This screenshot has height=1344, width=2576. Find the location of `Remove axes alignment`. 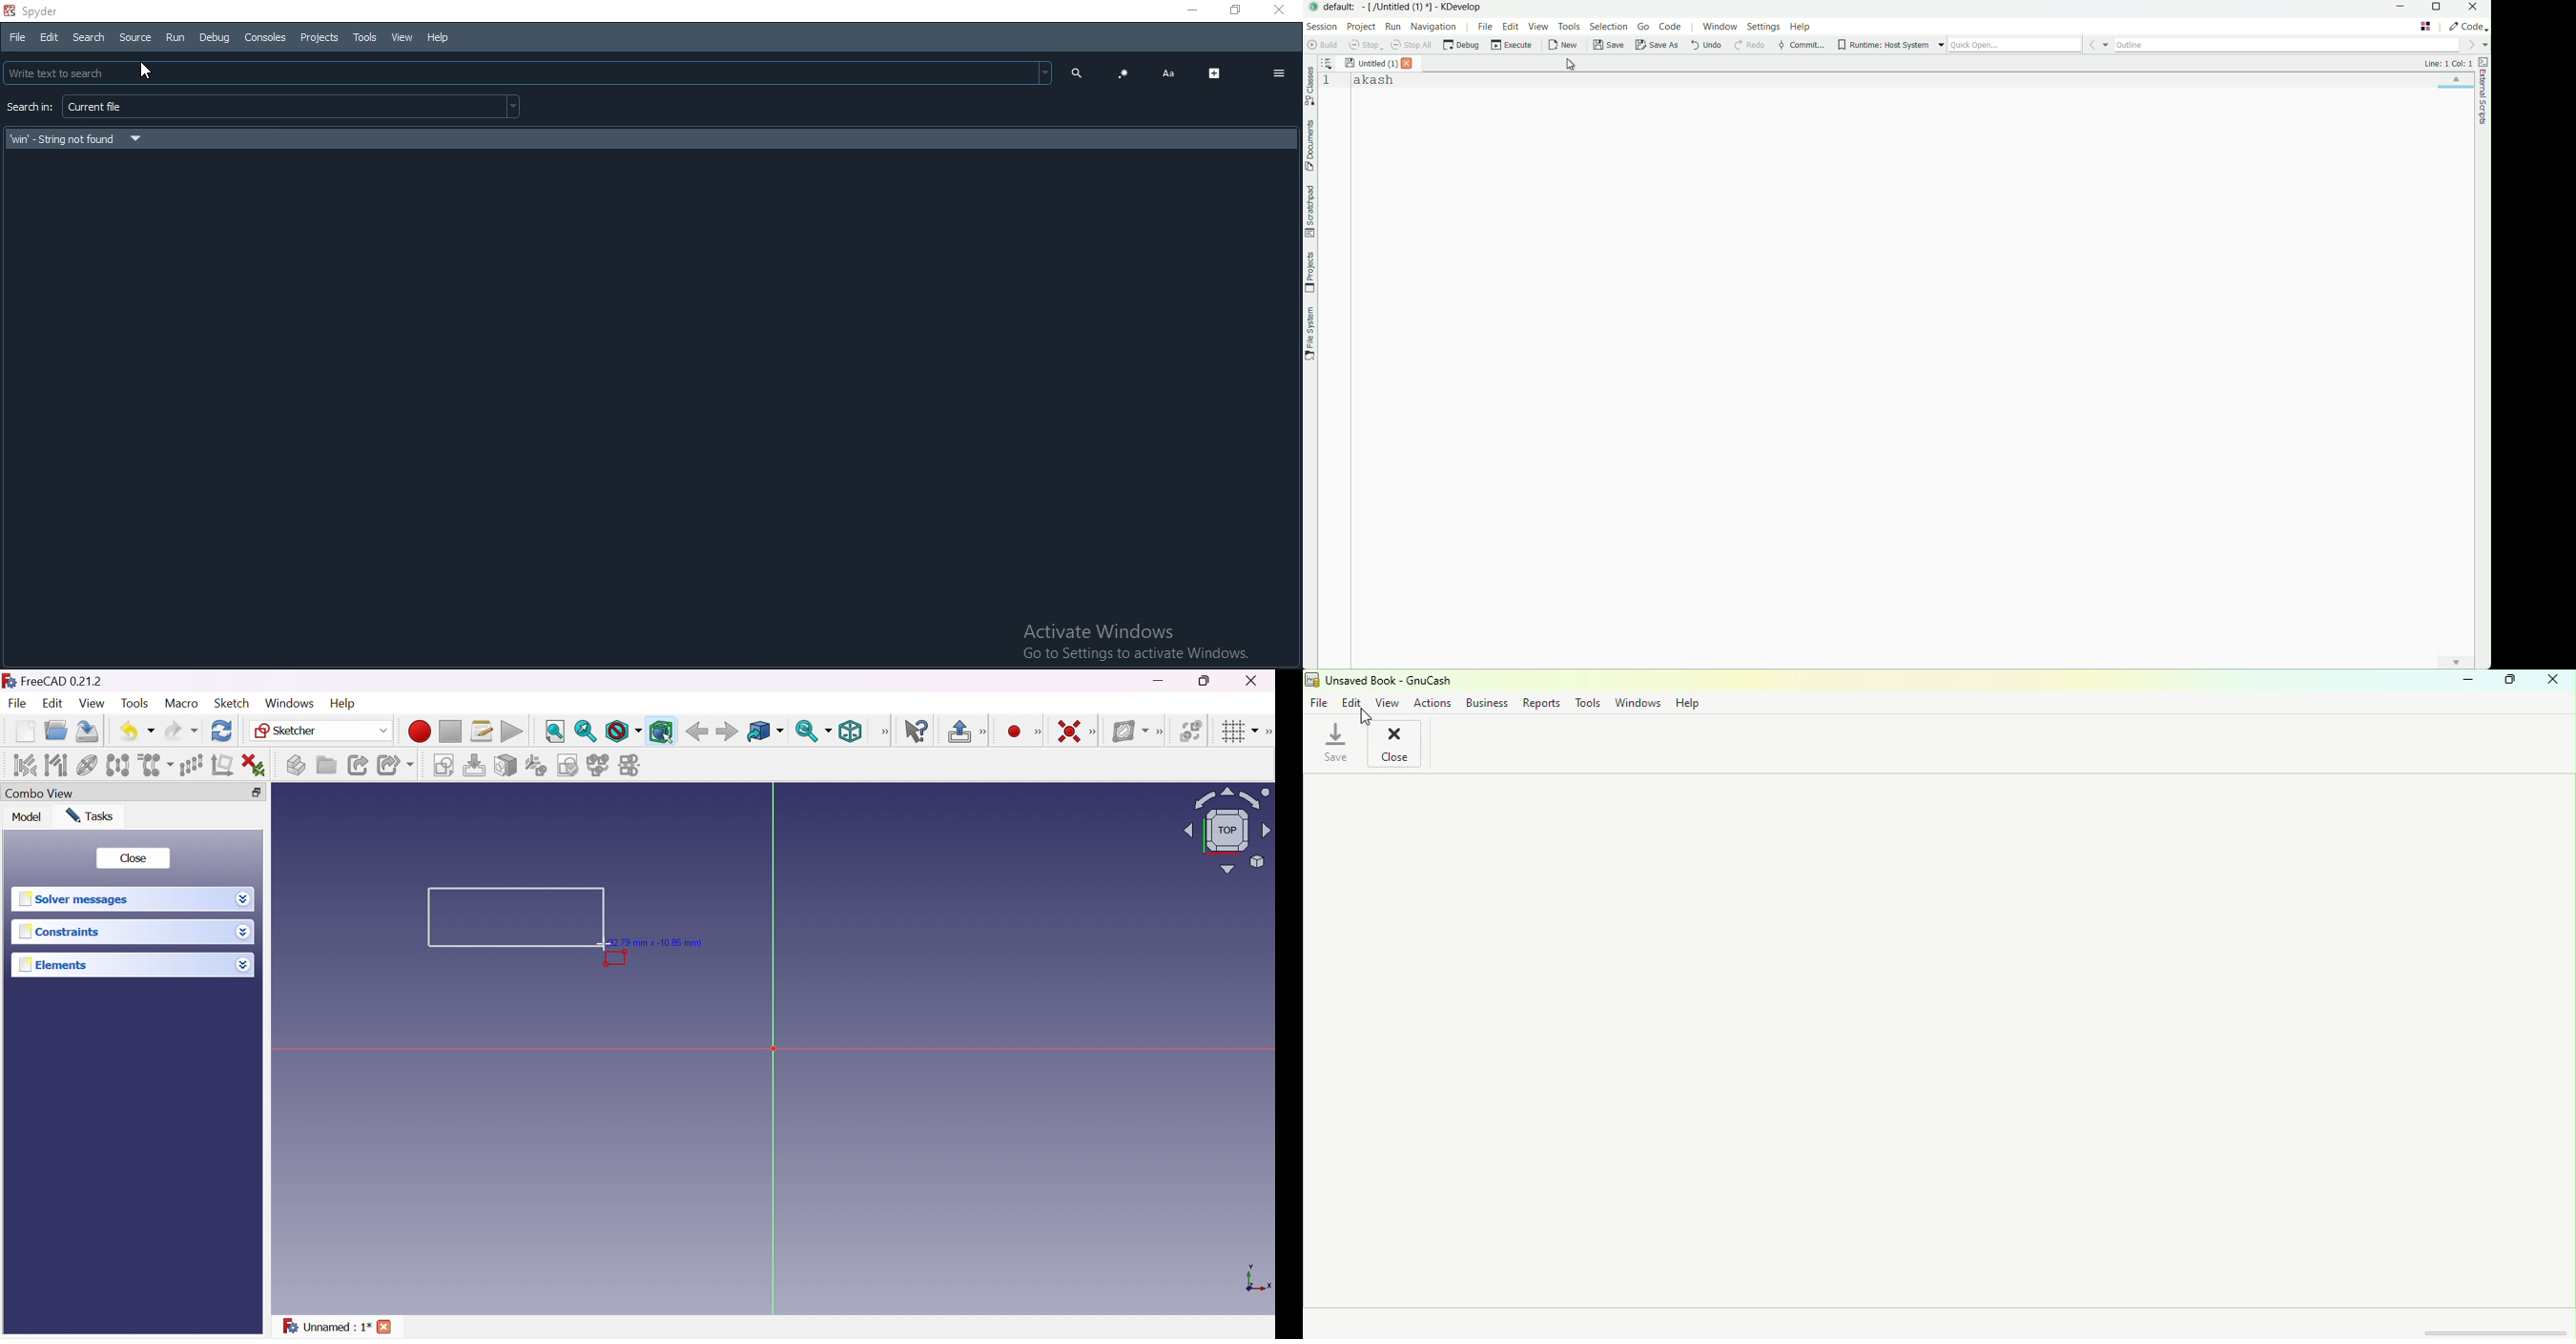

Remove axes alignment is located at coordinates (221, 766).